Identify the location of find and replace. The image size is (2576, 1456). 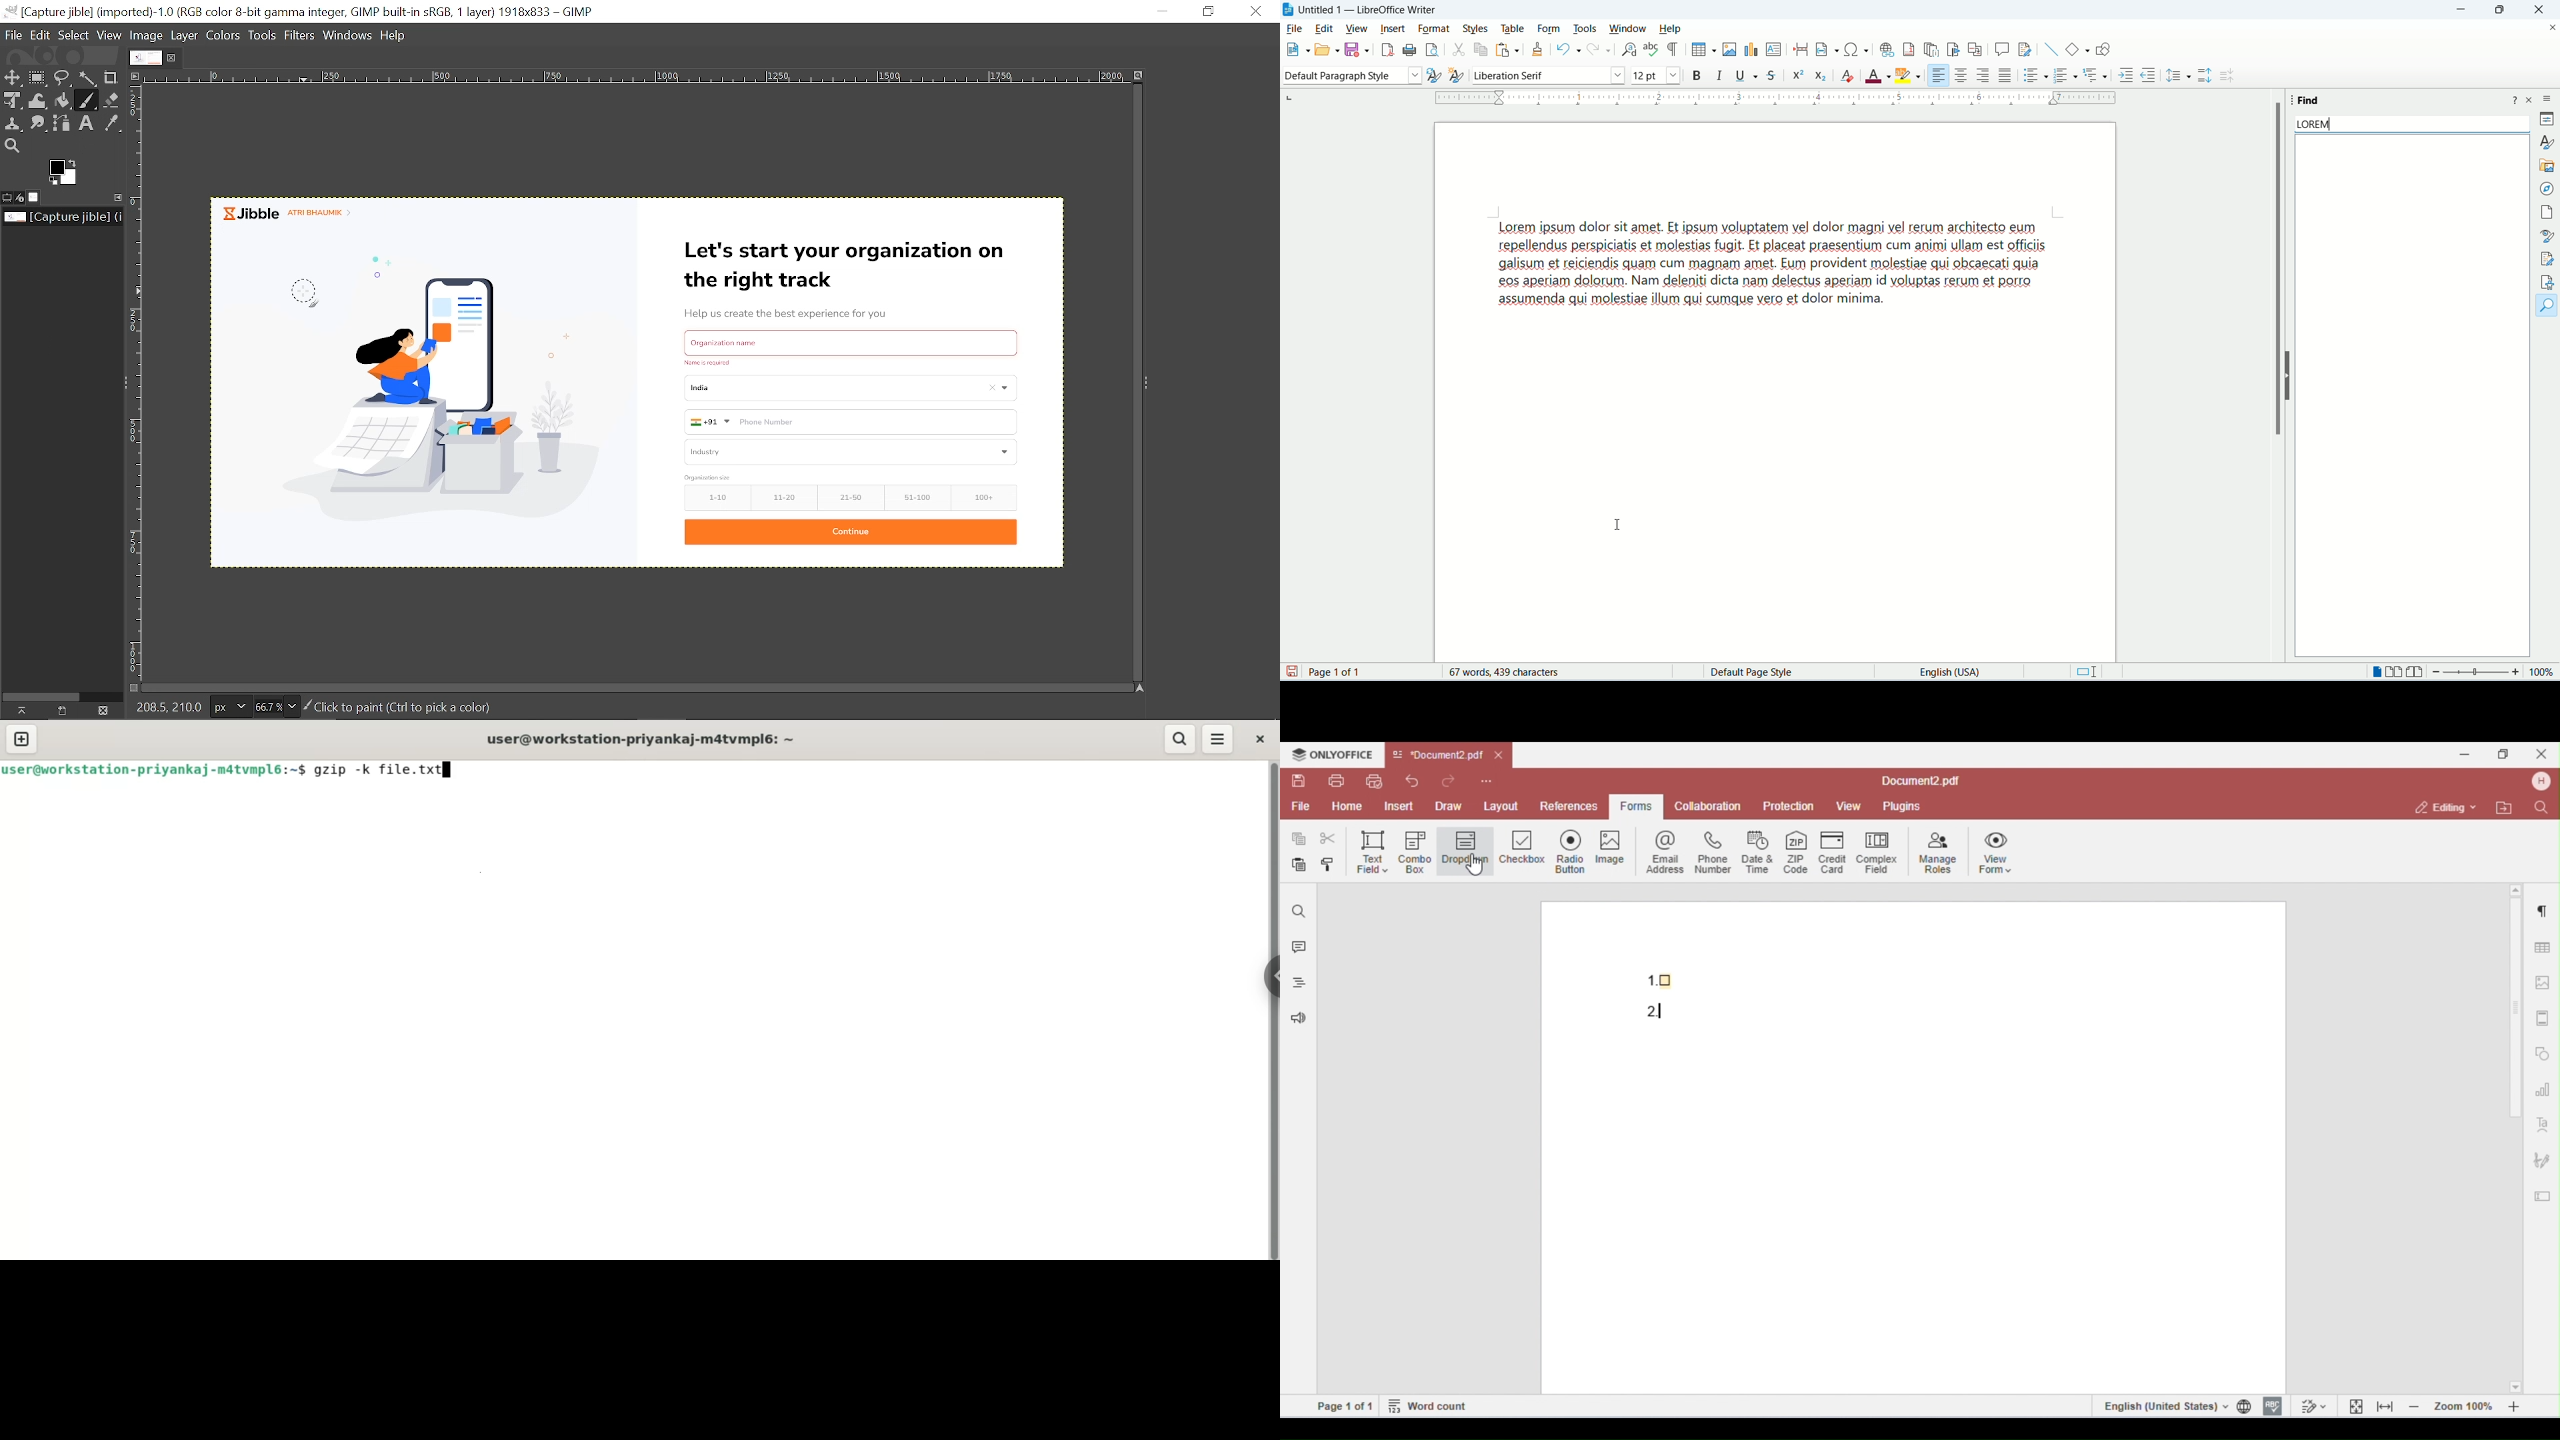
(1628, 50).